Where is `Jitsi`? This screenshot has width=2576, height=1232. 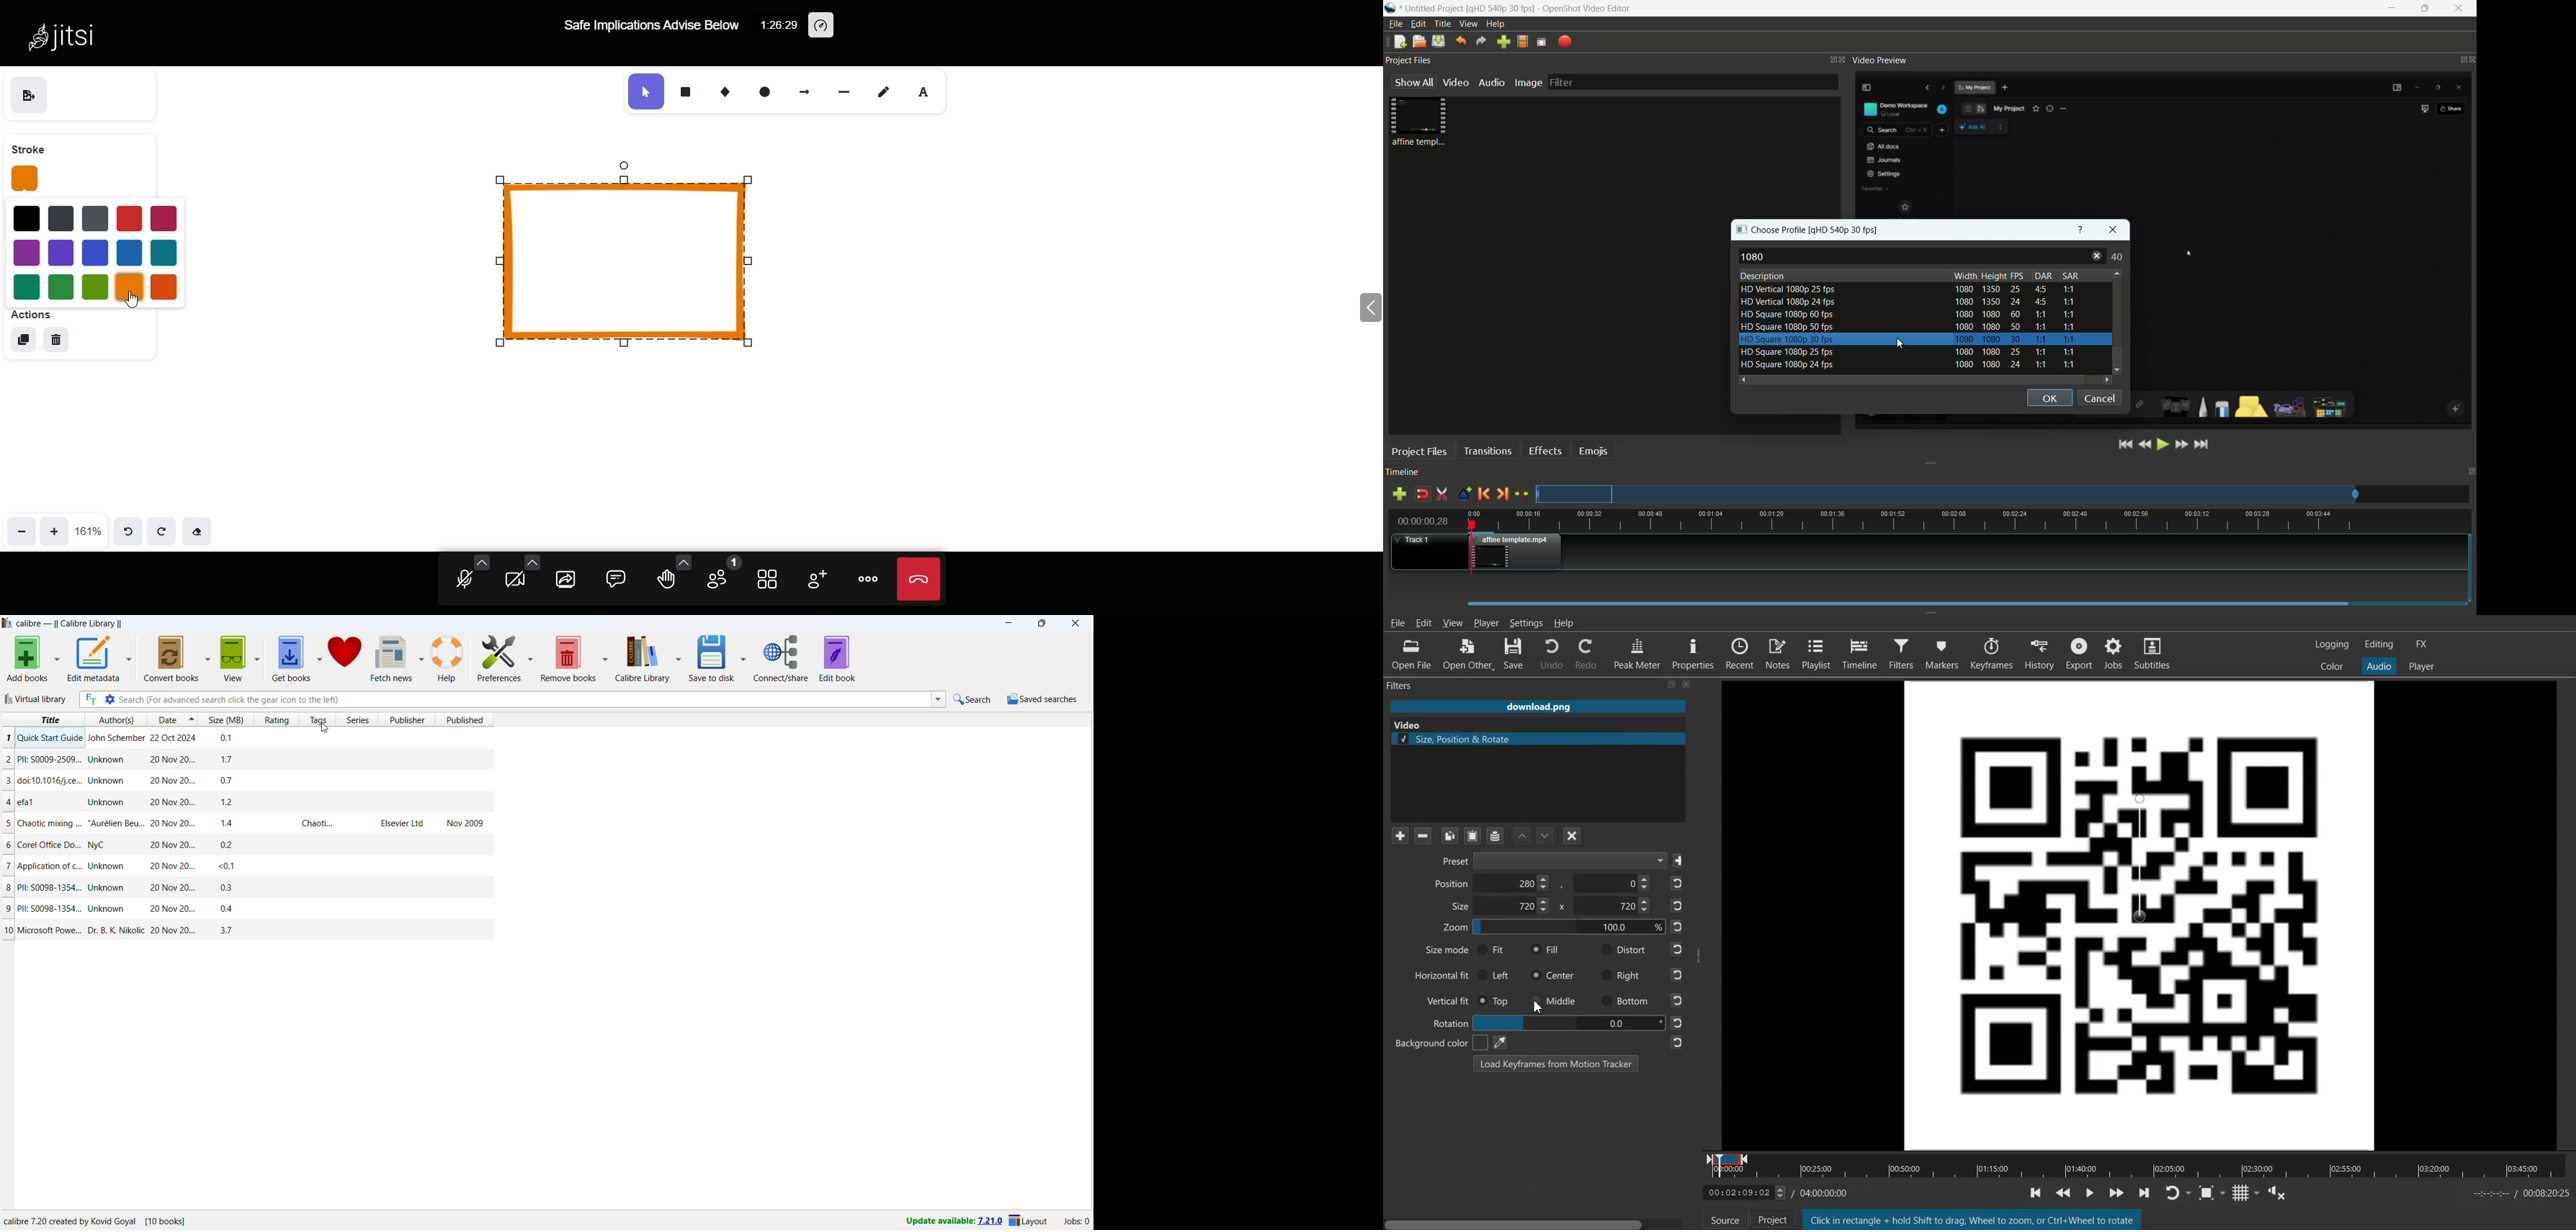
Jitsi is located at coordinates (76, 37).